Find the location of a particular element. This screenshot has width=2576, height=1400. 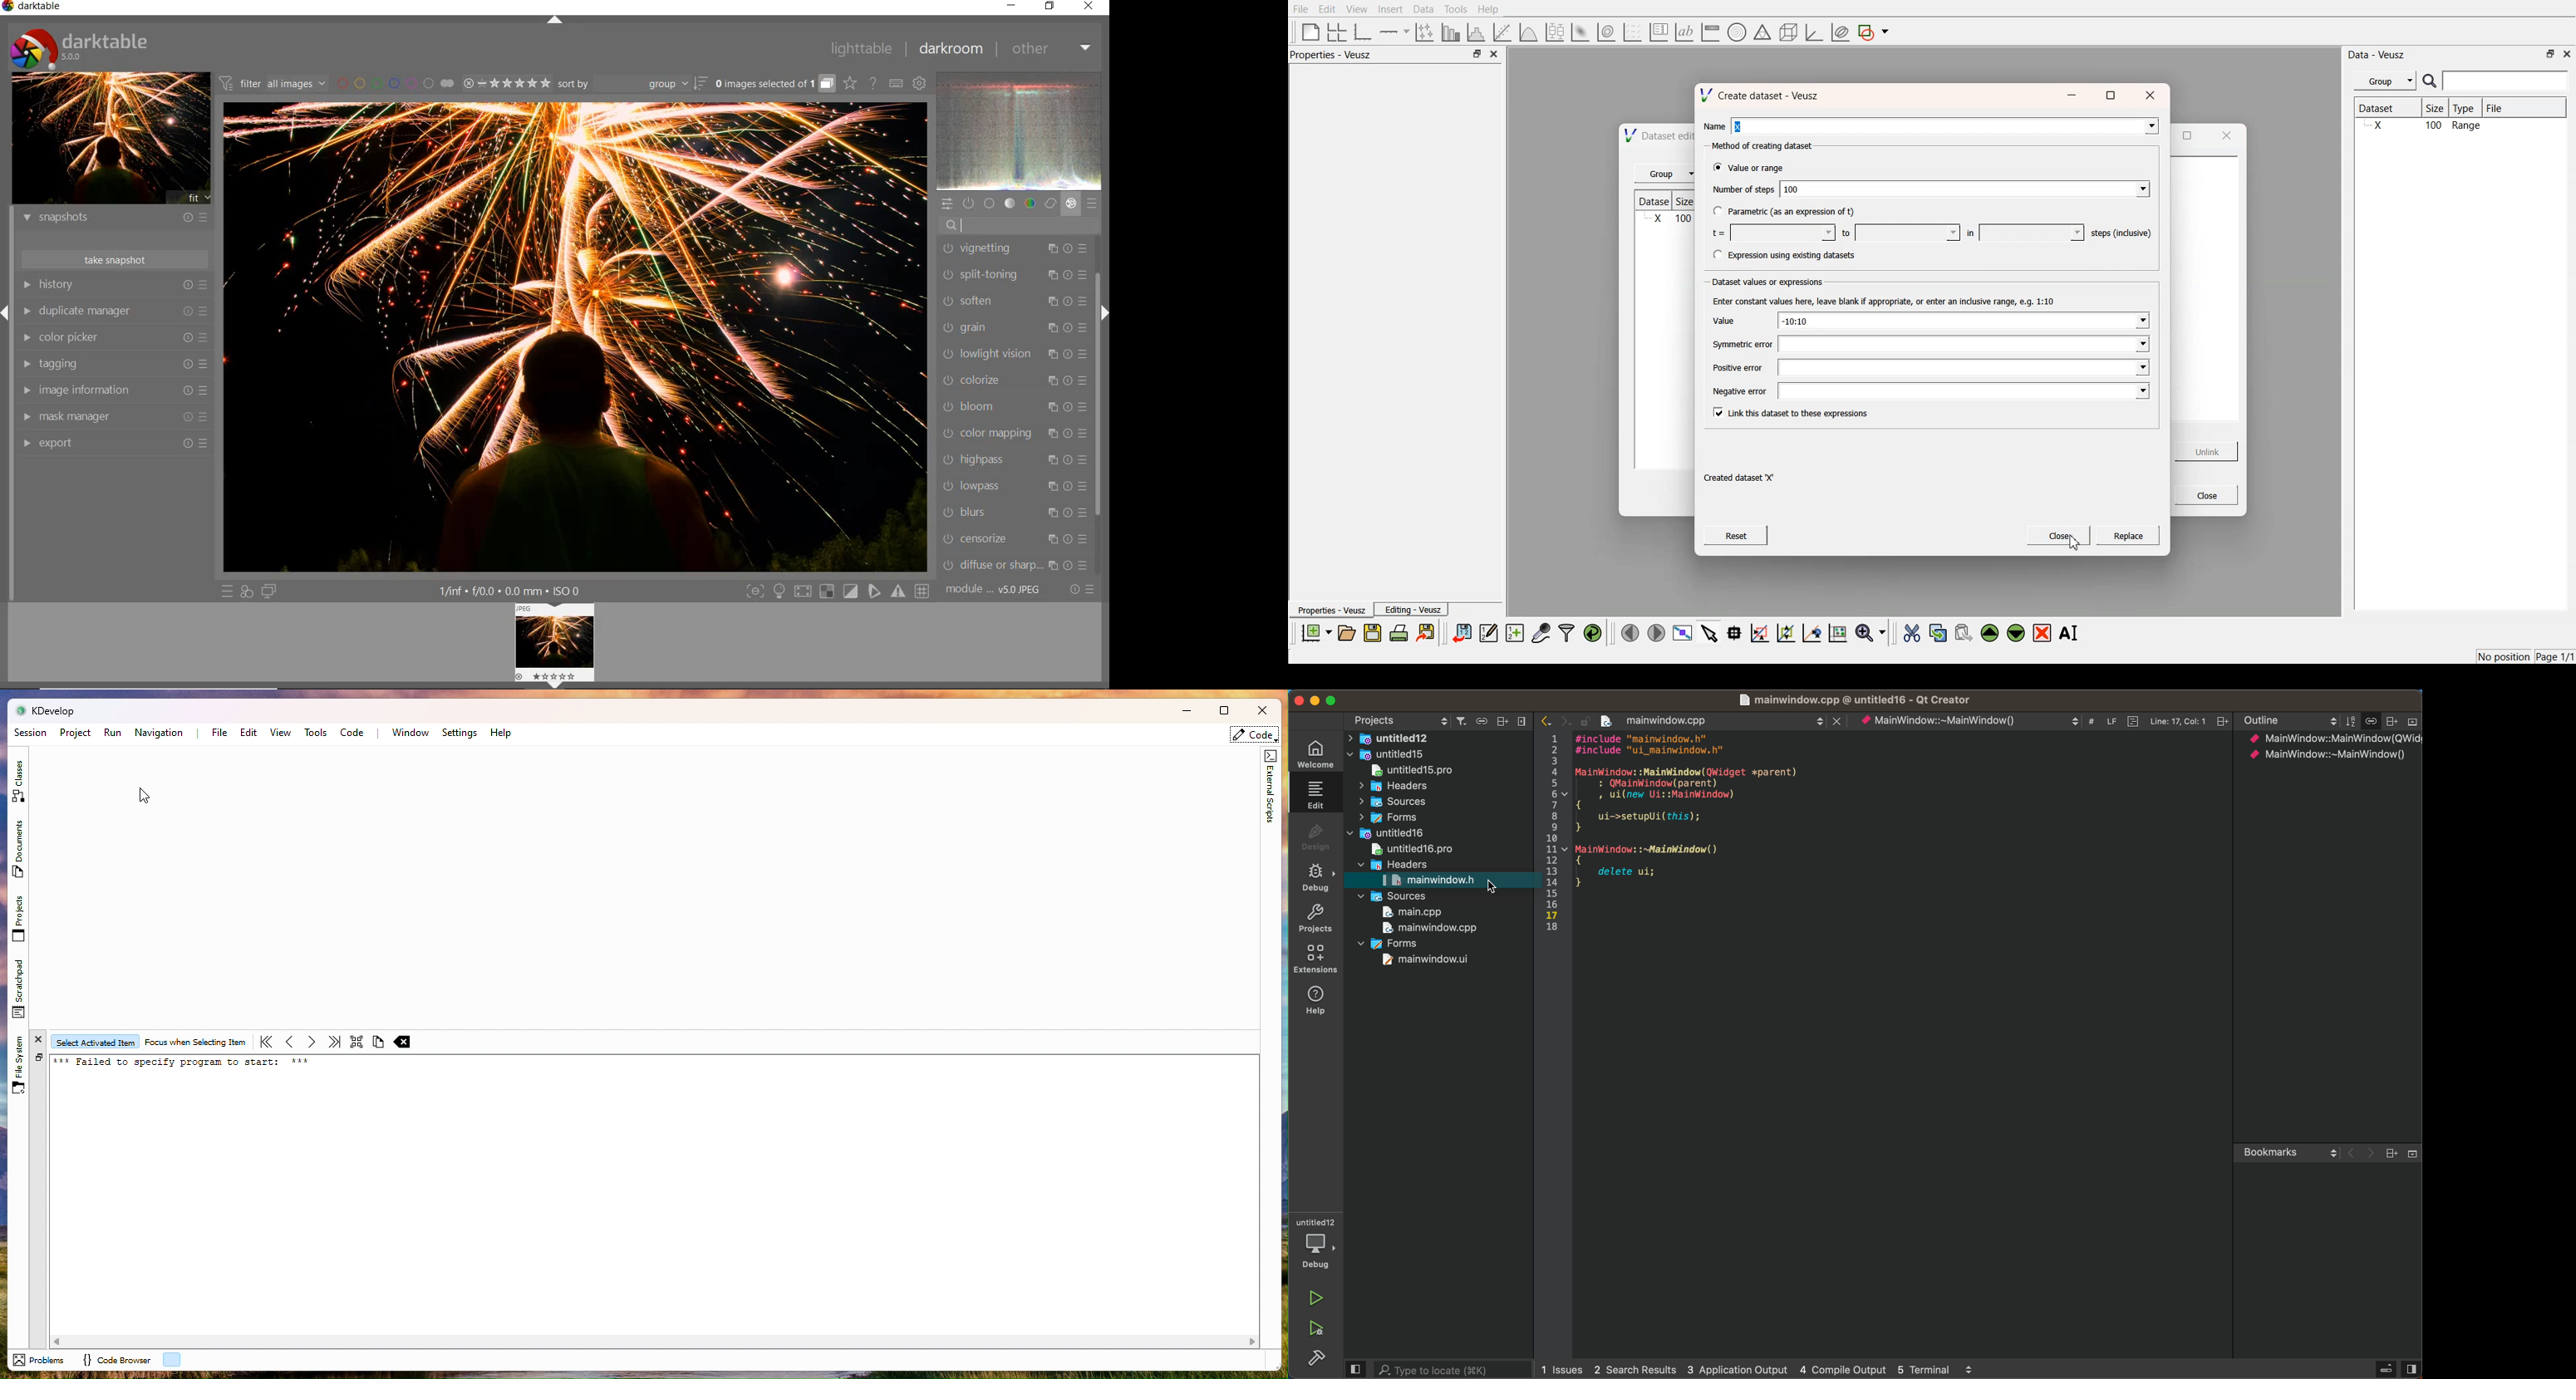

base is located at coordinates (991, 204).